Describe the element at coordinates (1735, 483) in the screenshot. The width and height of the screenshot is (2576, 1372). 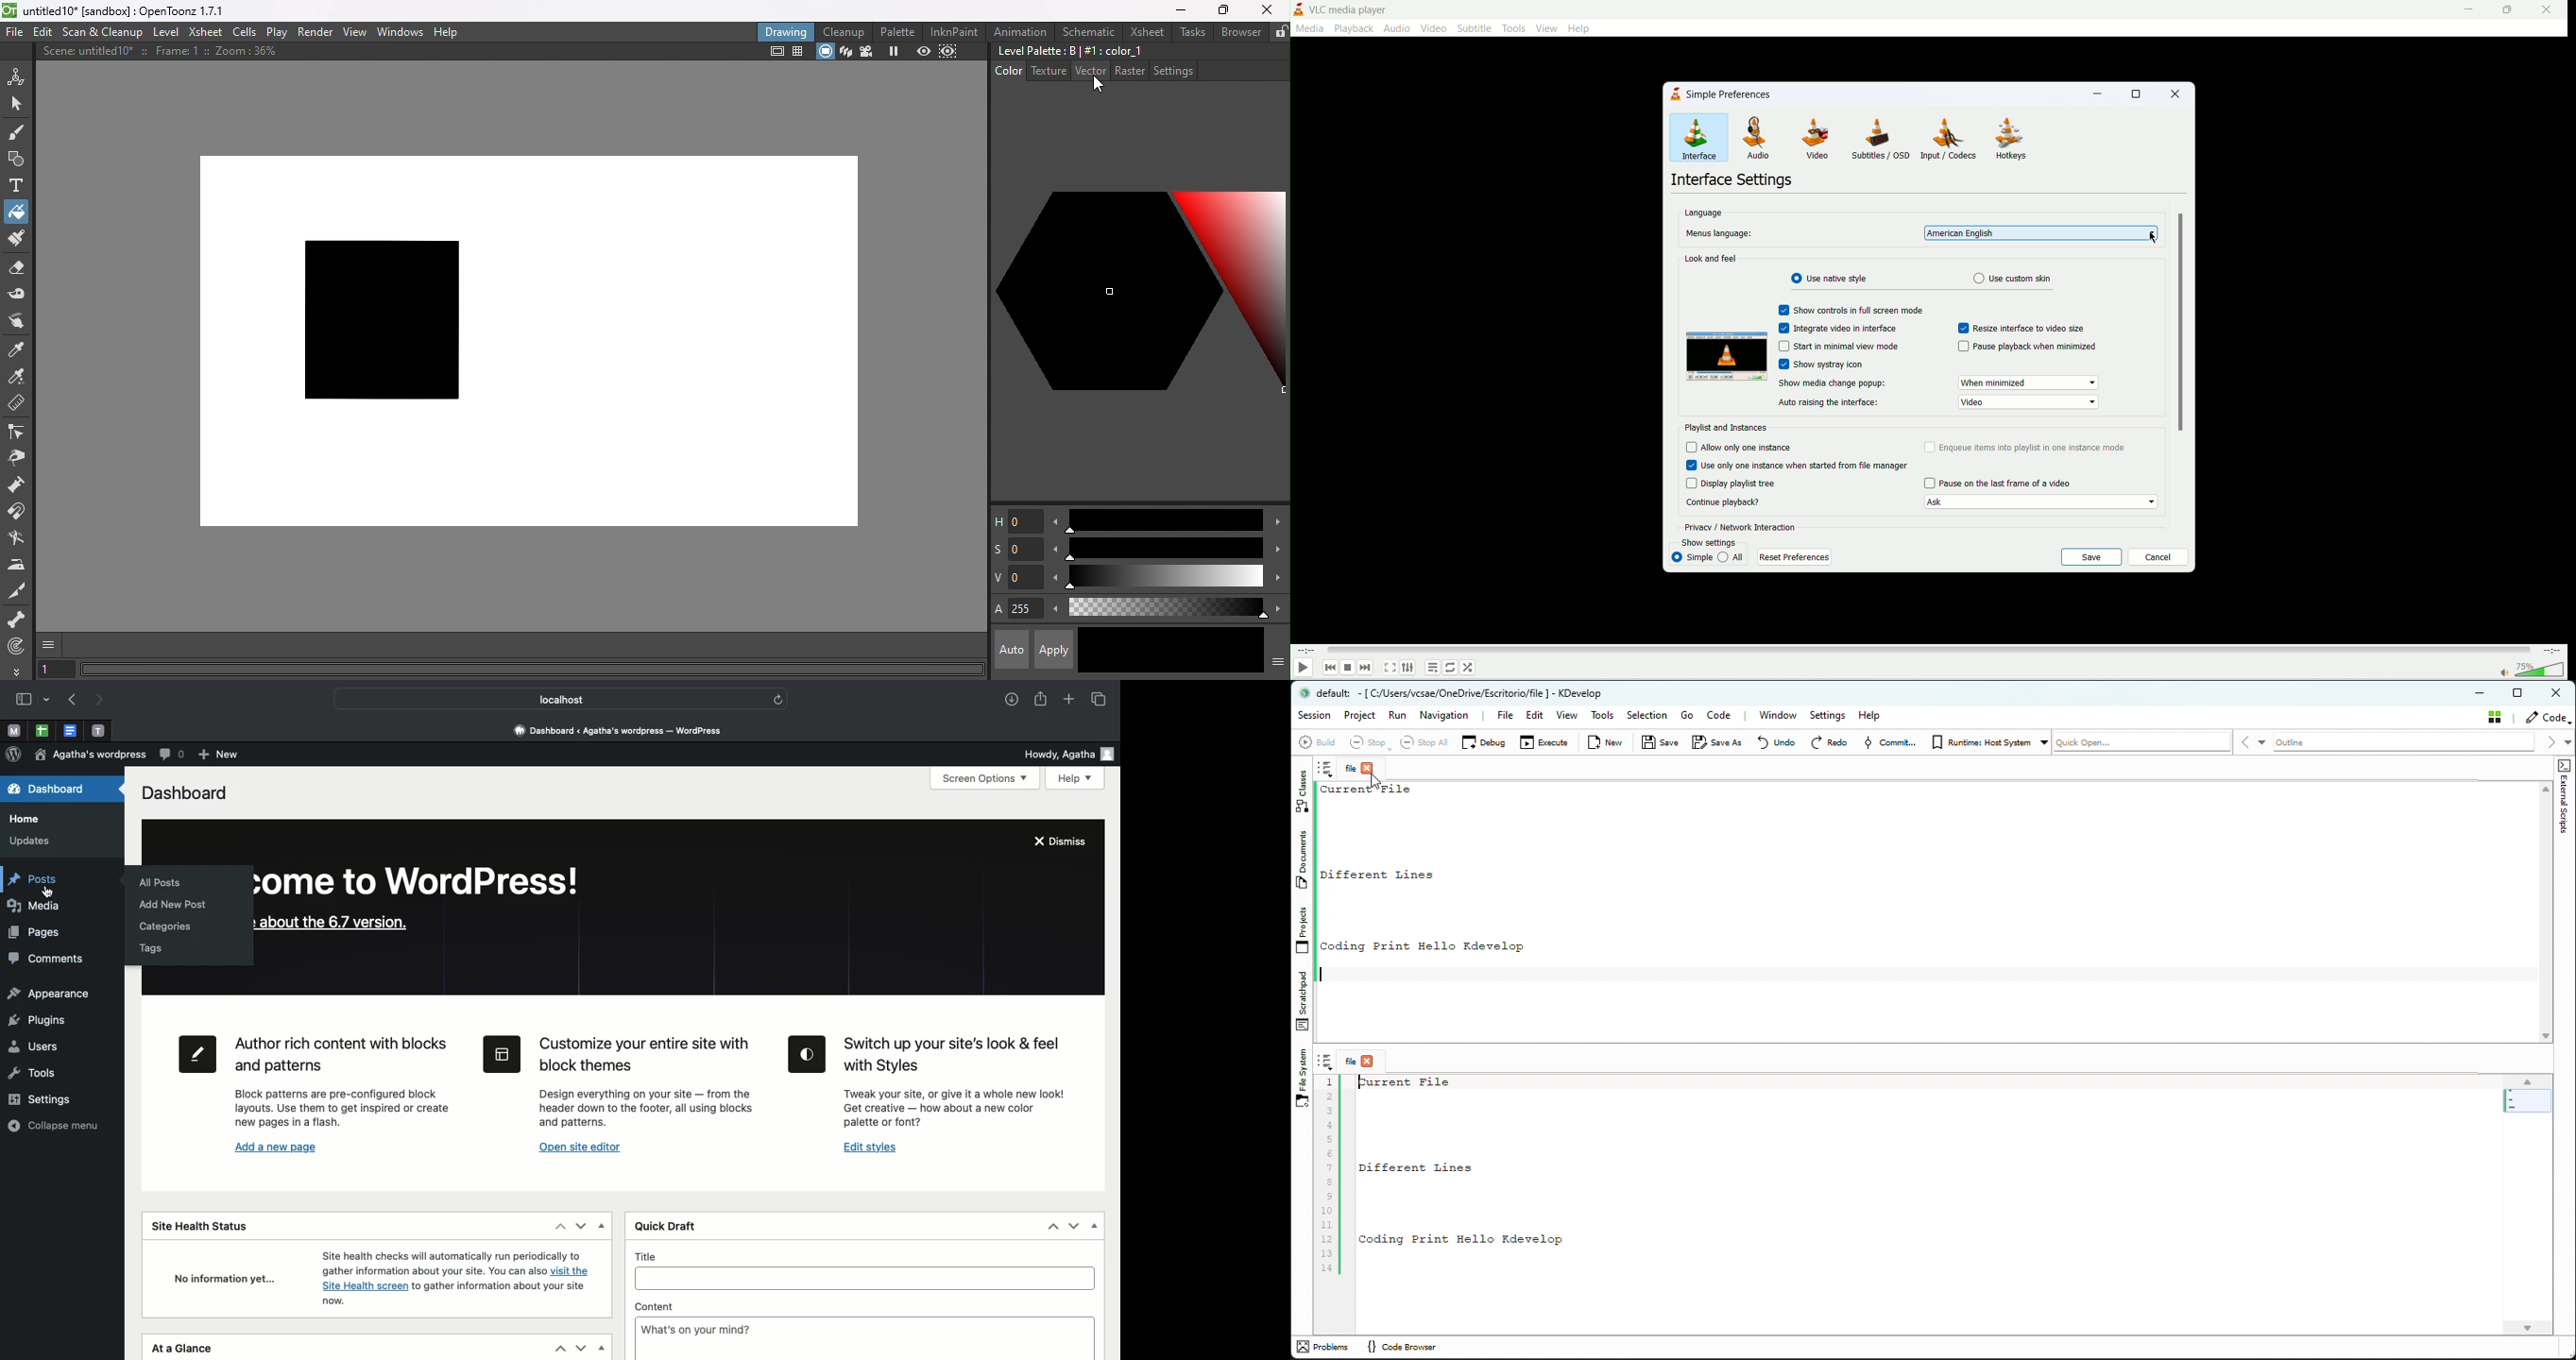
I see `display playlist tree` at that location.